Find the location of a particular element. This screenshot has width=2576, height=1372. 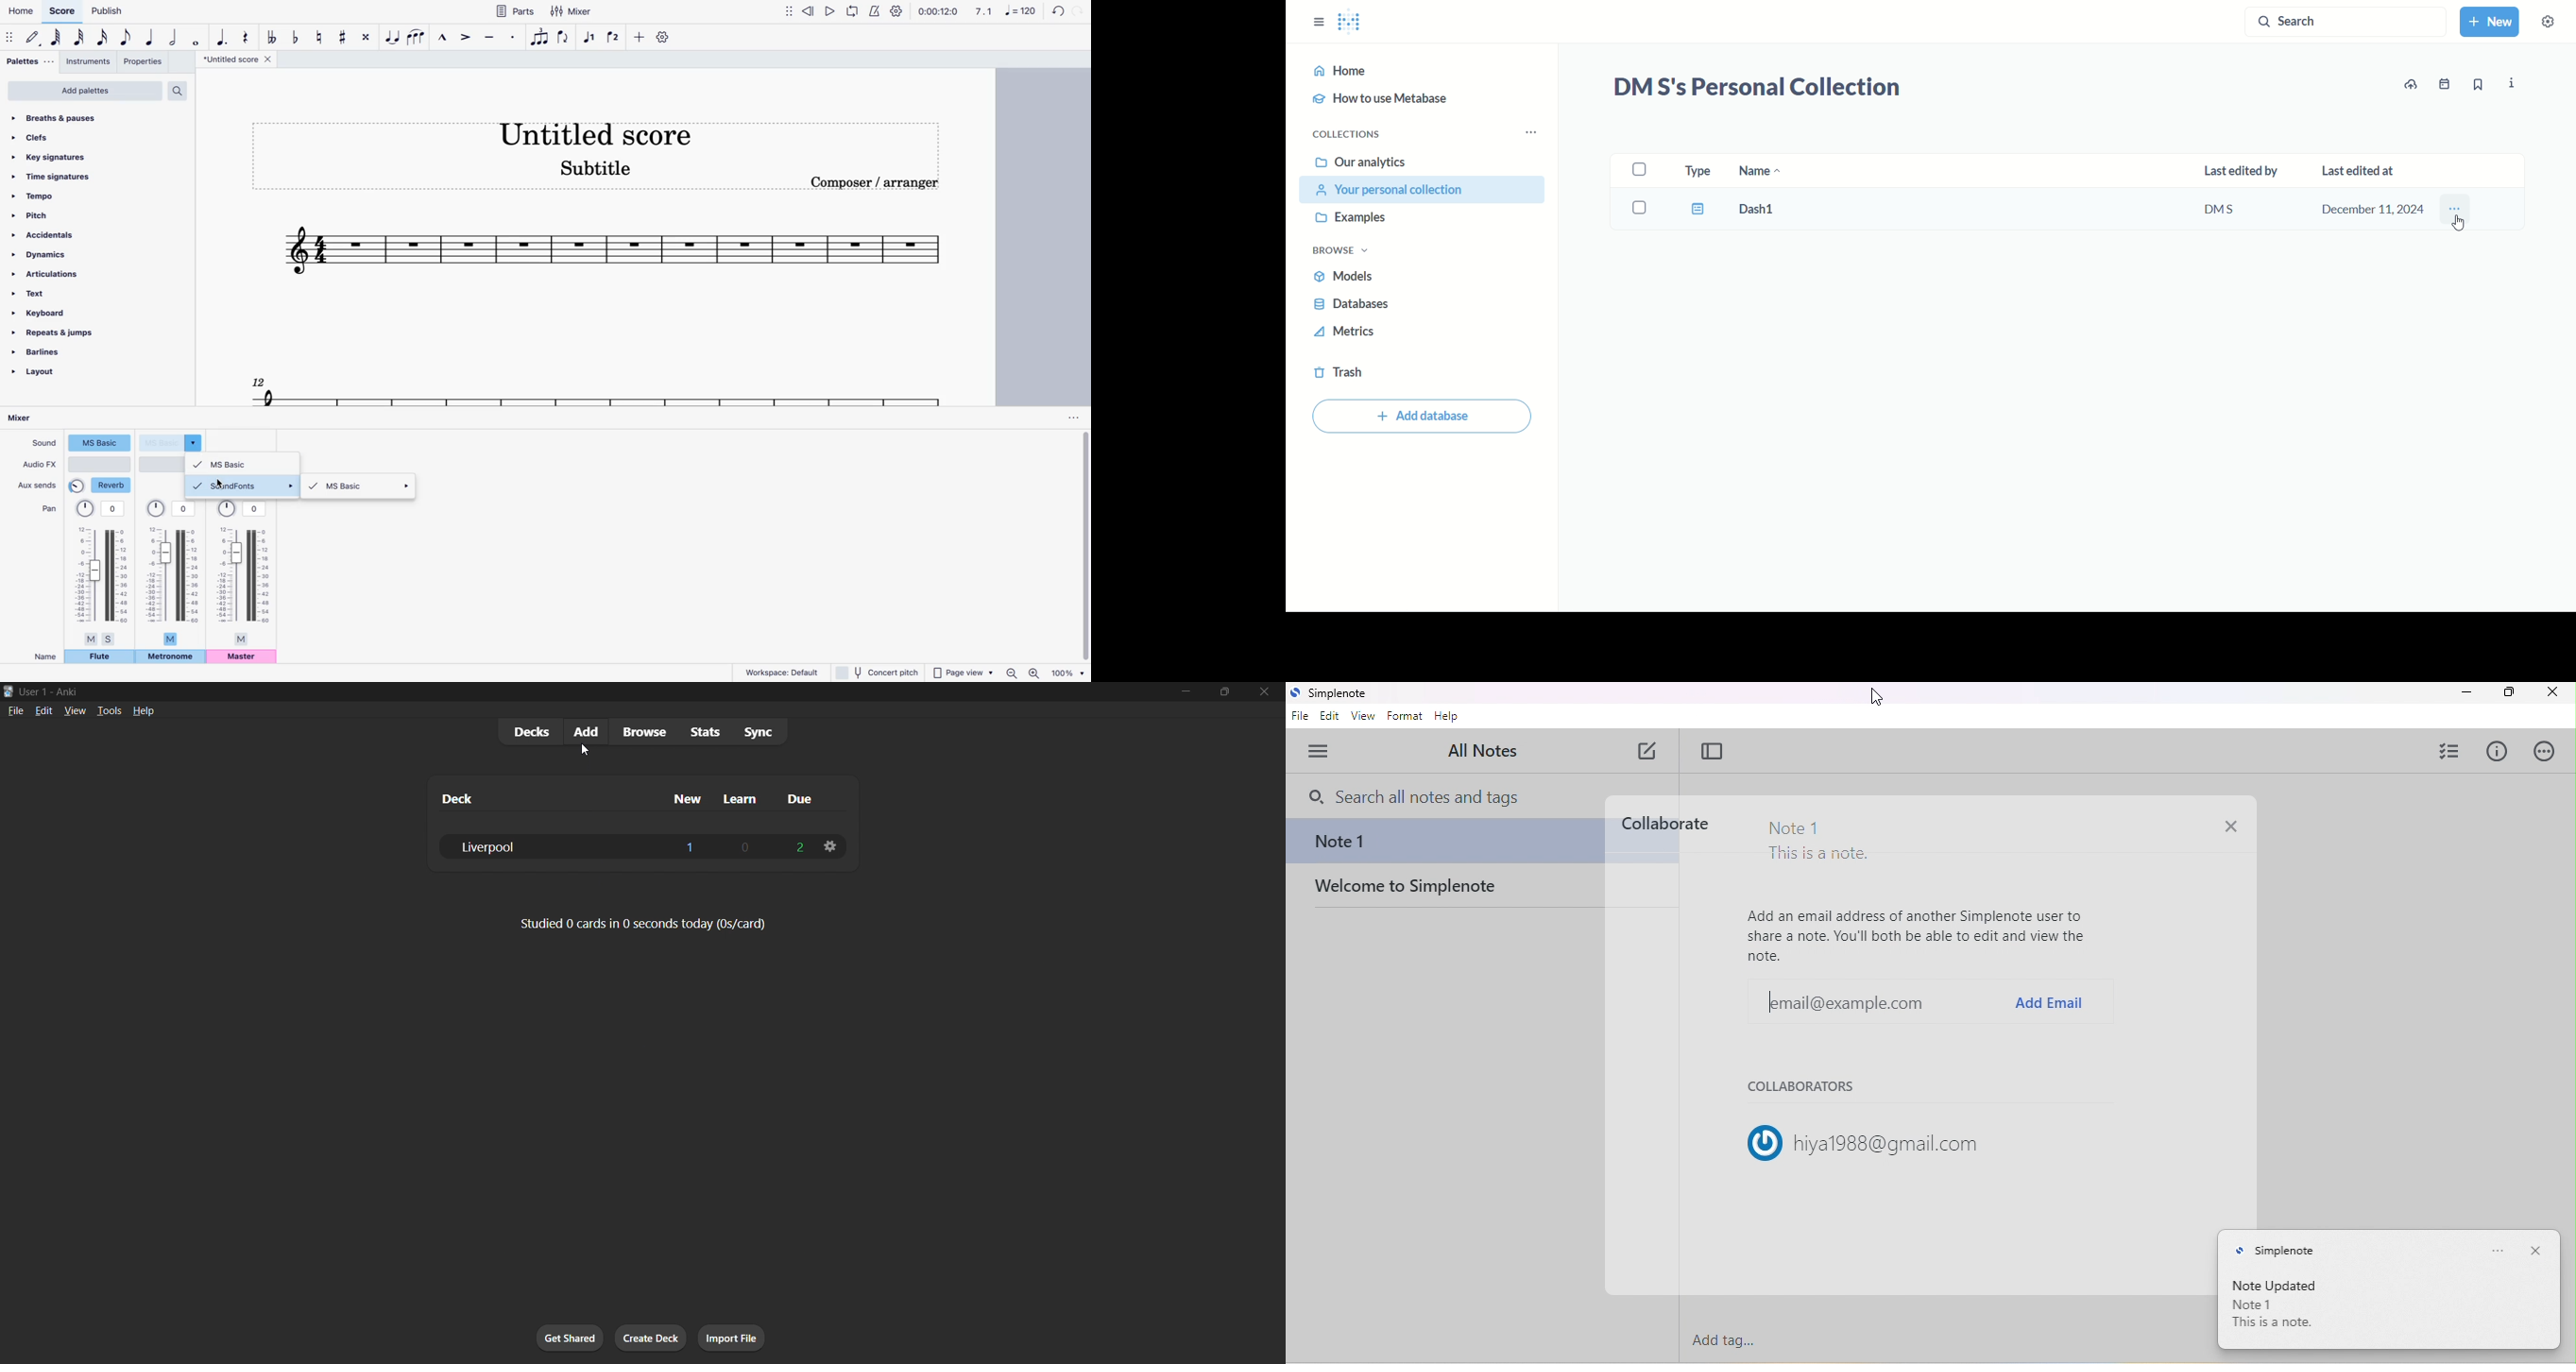

decks is located at coordinates (525, 731).